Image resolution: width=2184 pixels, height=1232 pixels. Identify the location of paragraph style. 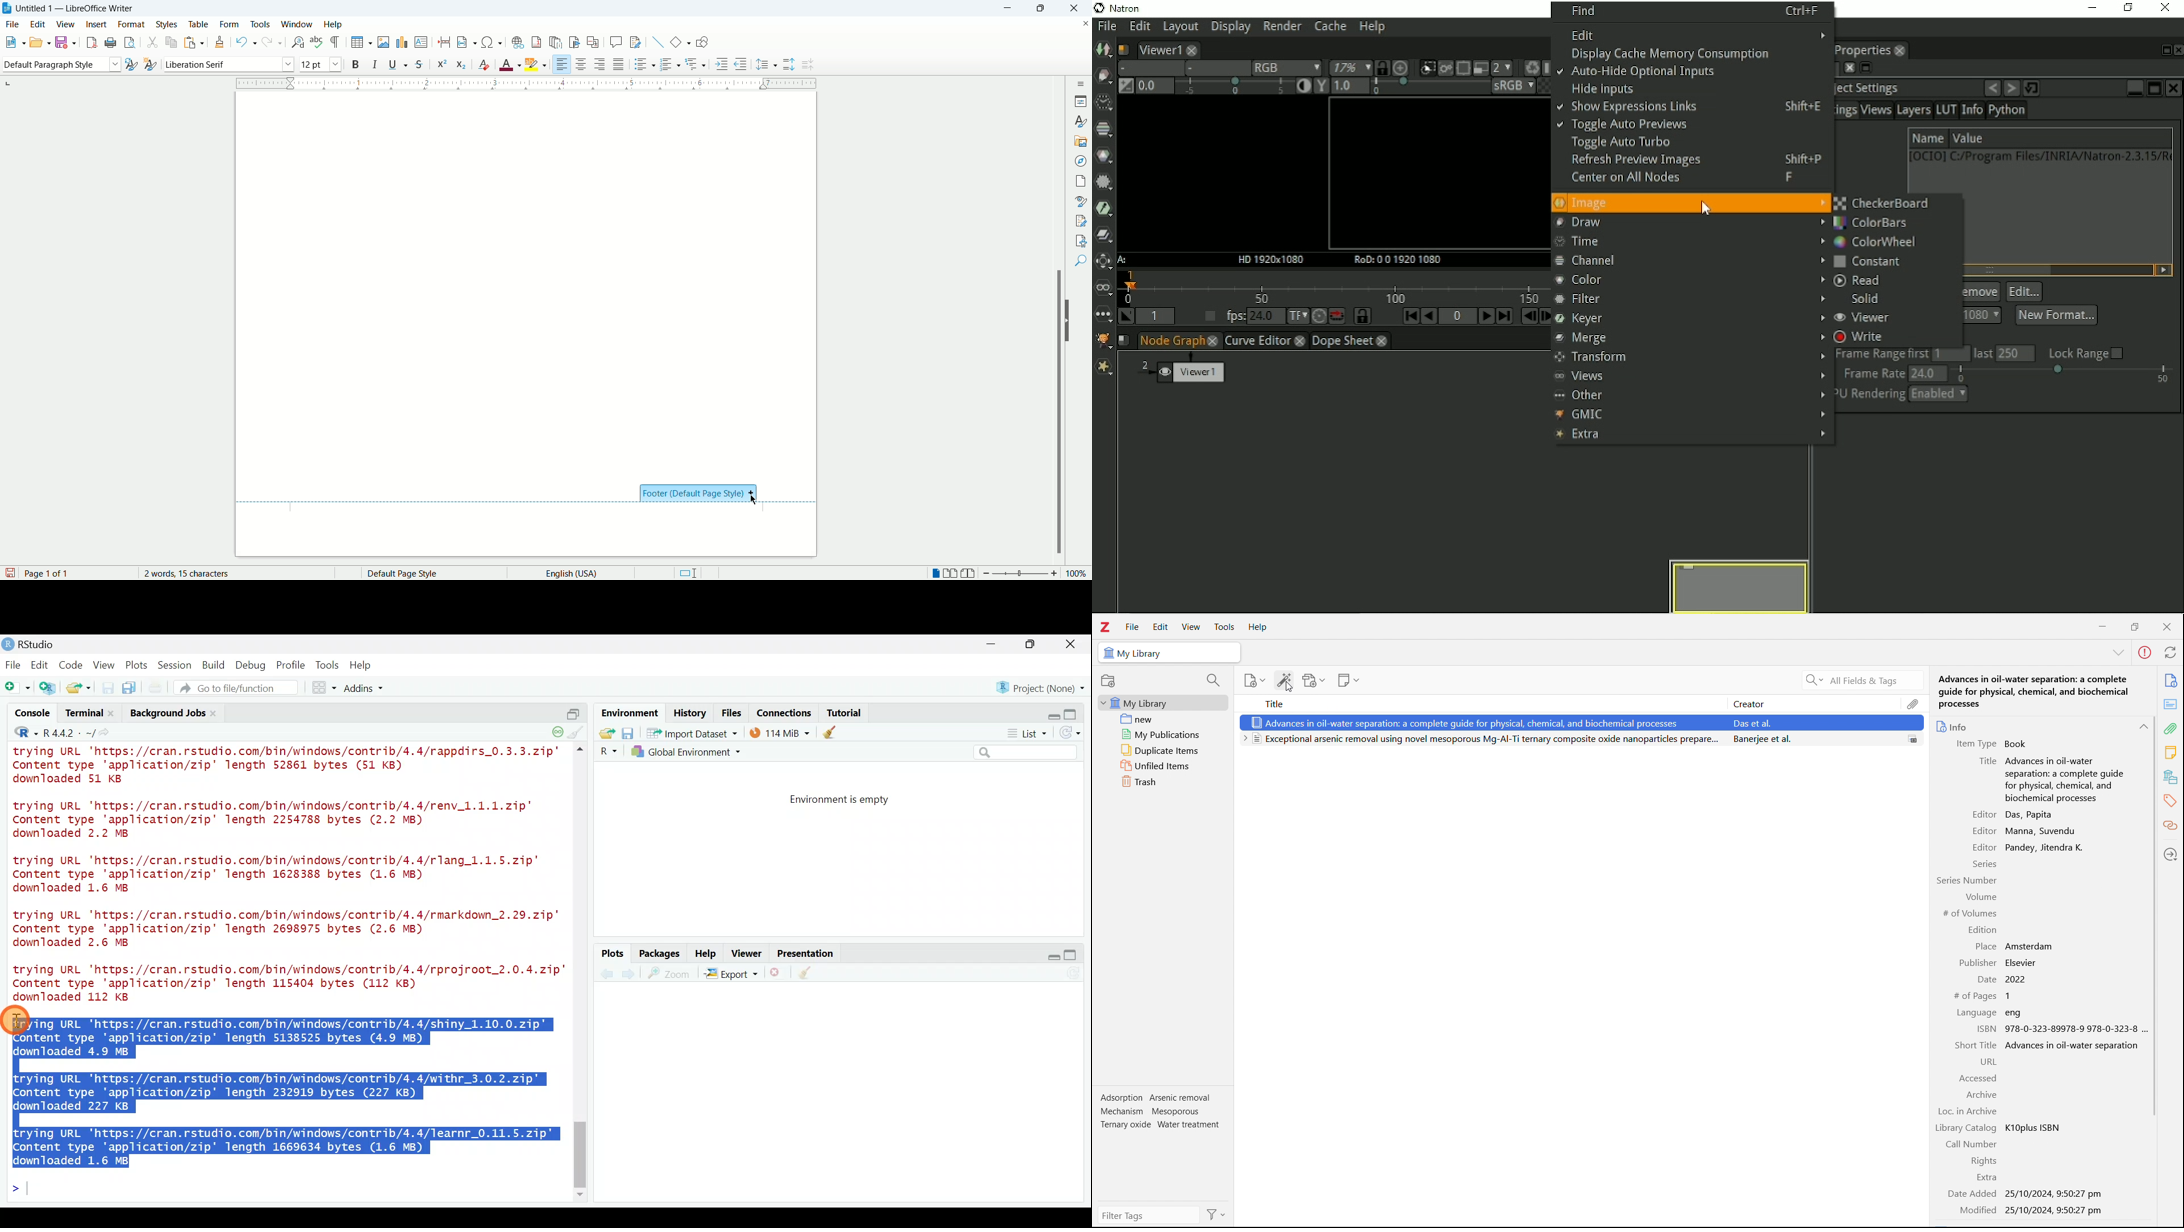
(59, 64).